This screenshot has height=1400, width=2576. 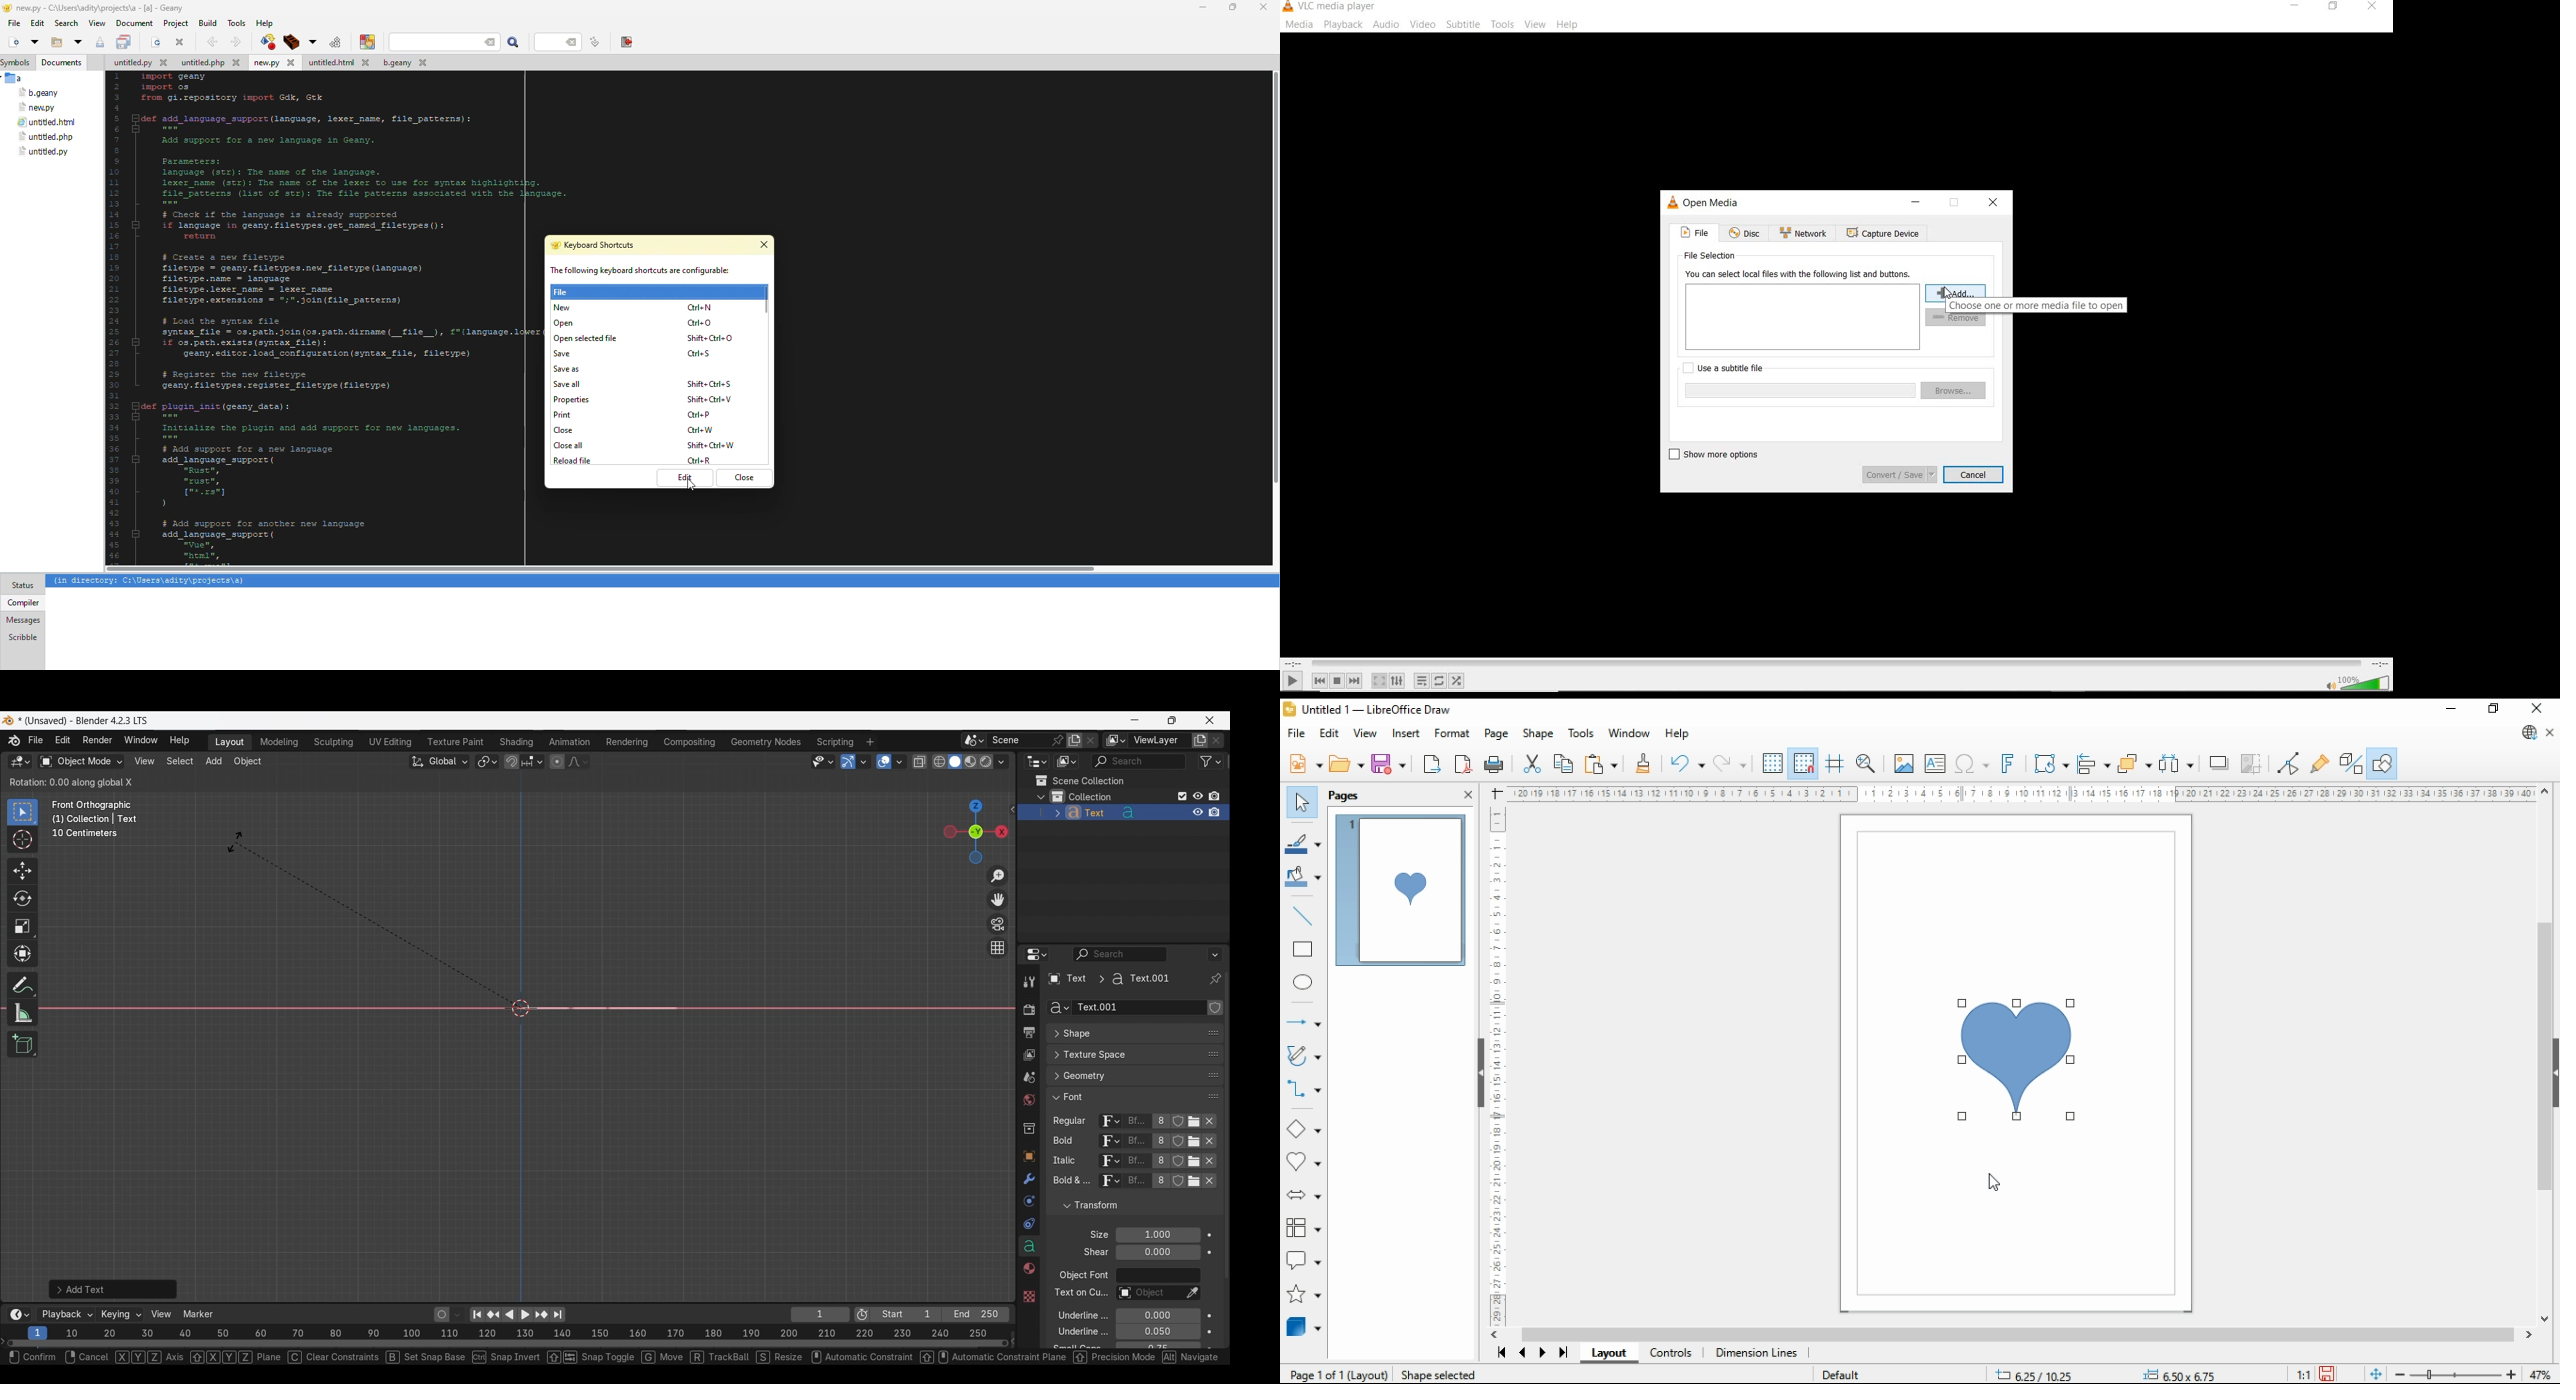 I want to click on open, so click(x=33, y=41).